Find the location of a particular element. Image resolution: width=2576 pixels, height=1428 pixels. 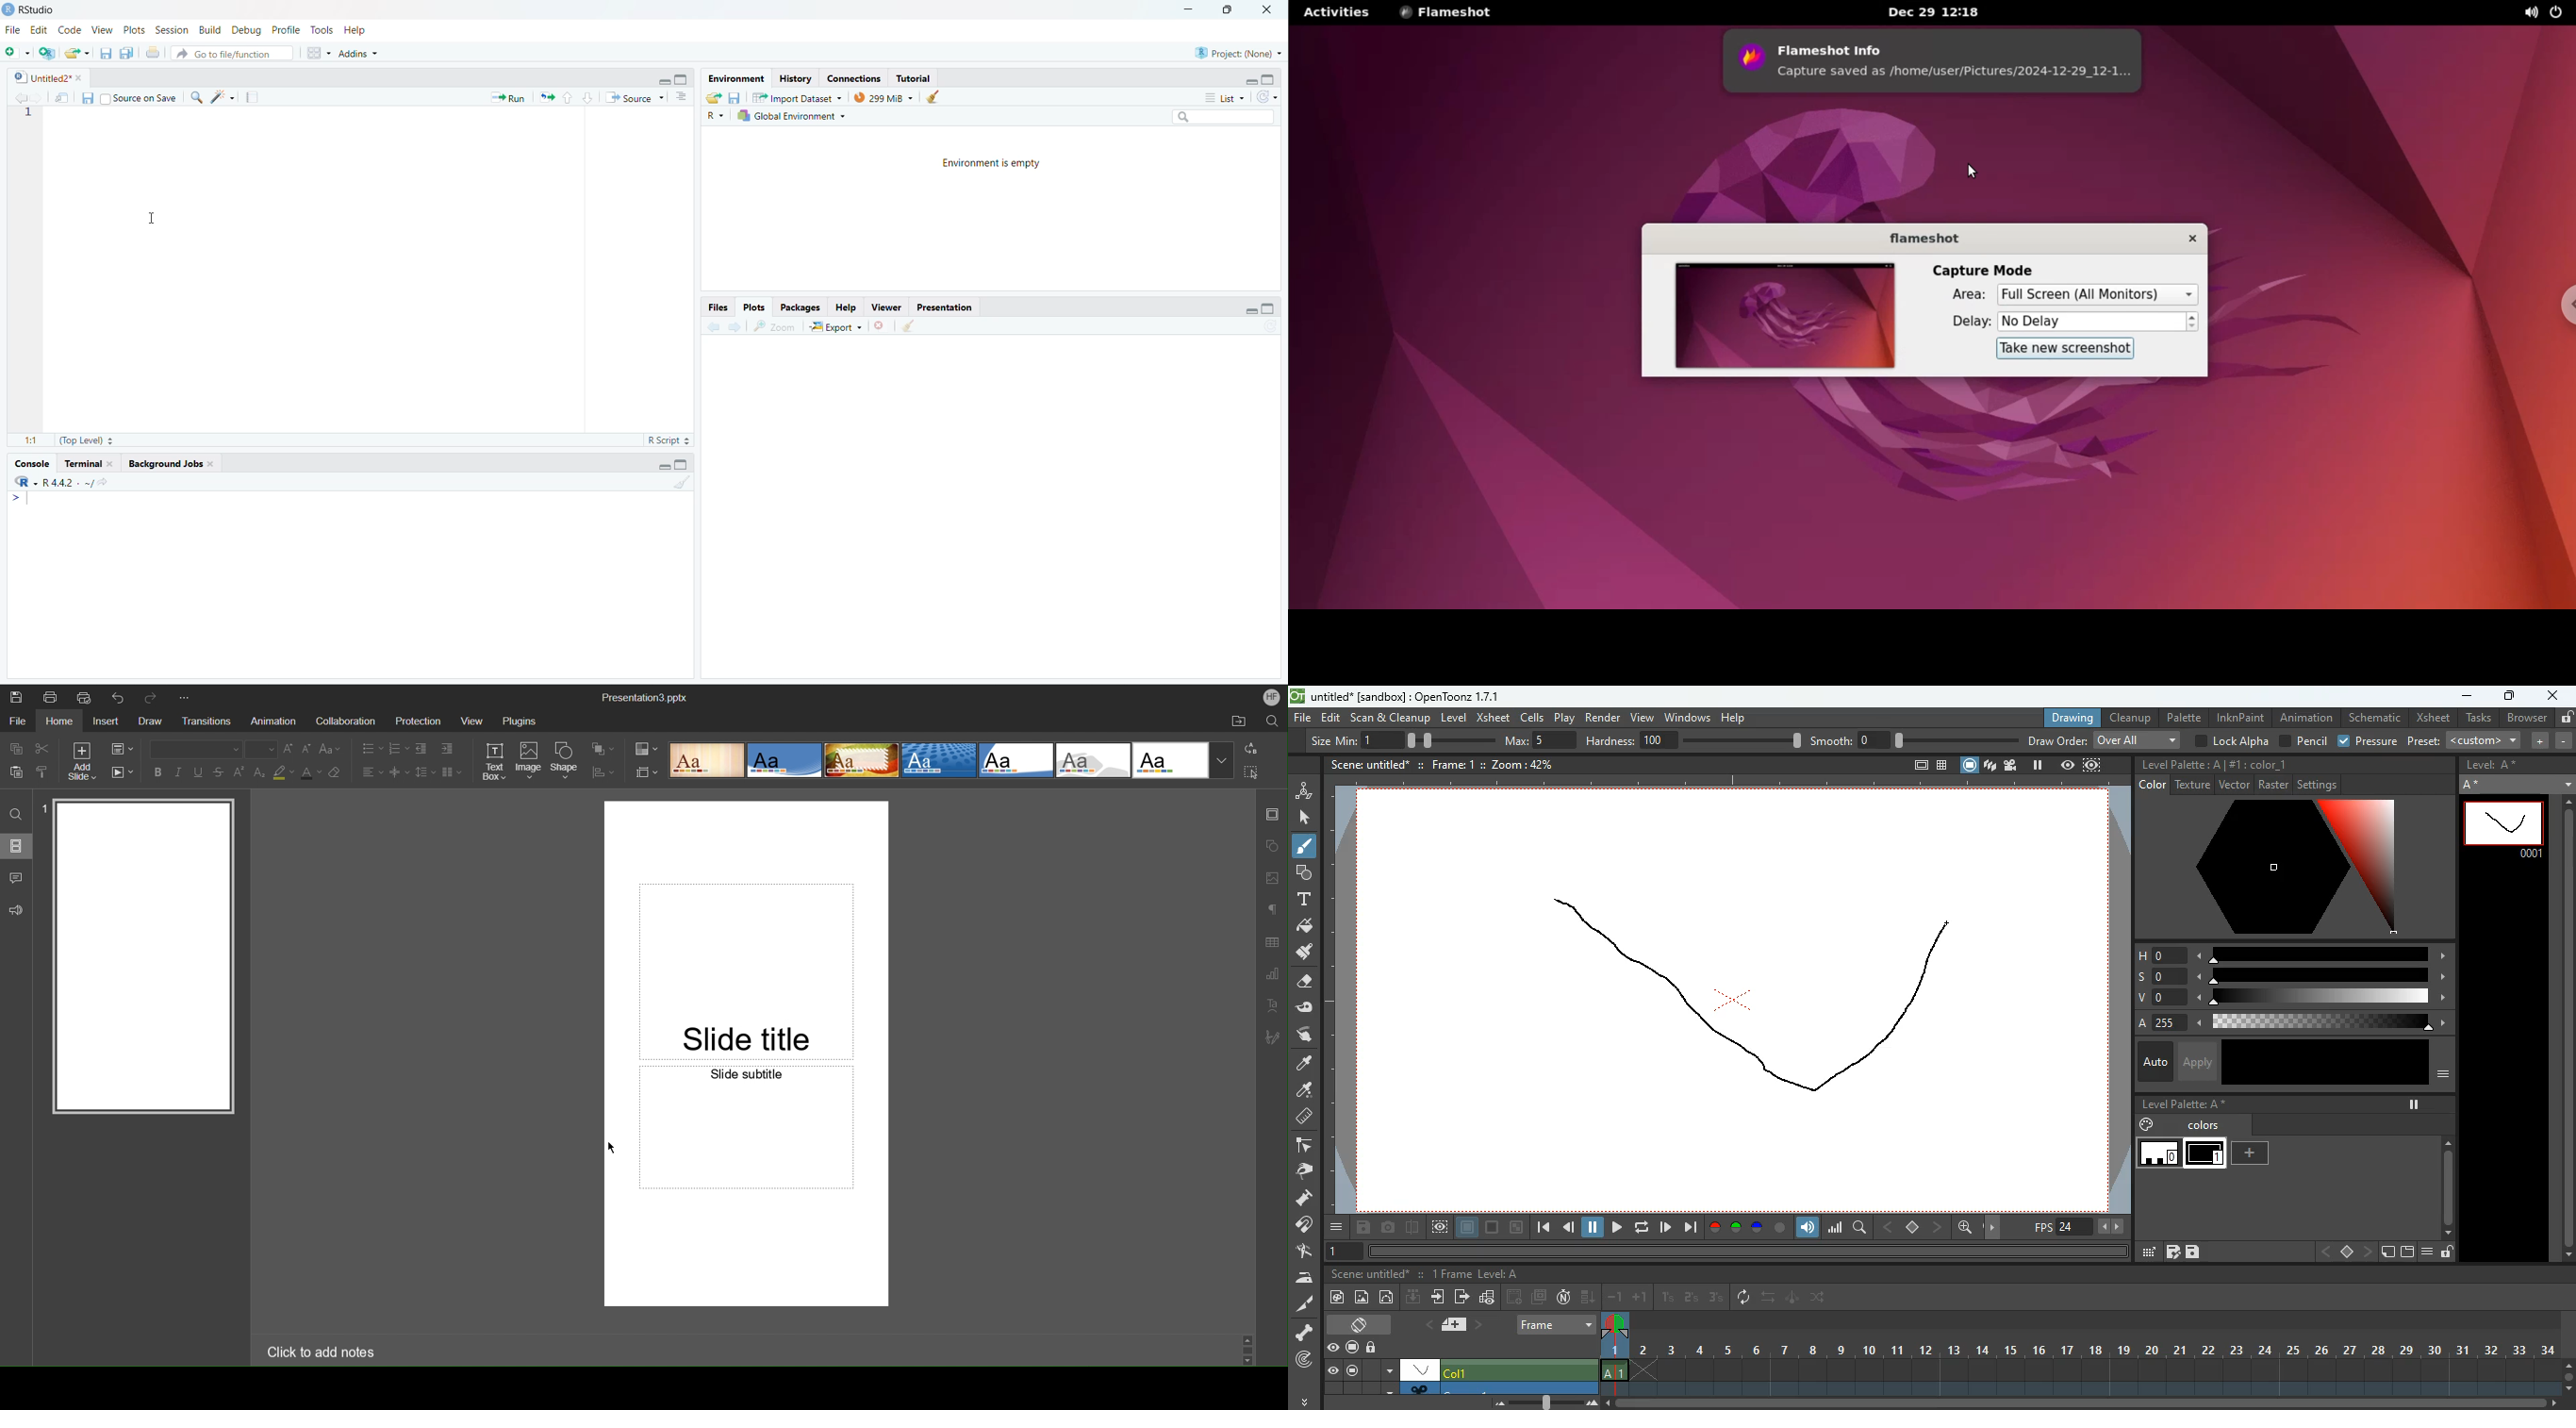

create a project is located at coordinates (48, 54).